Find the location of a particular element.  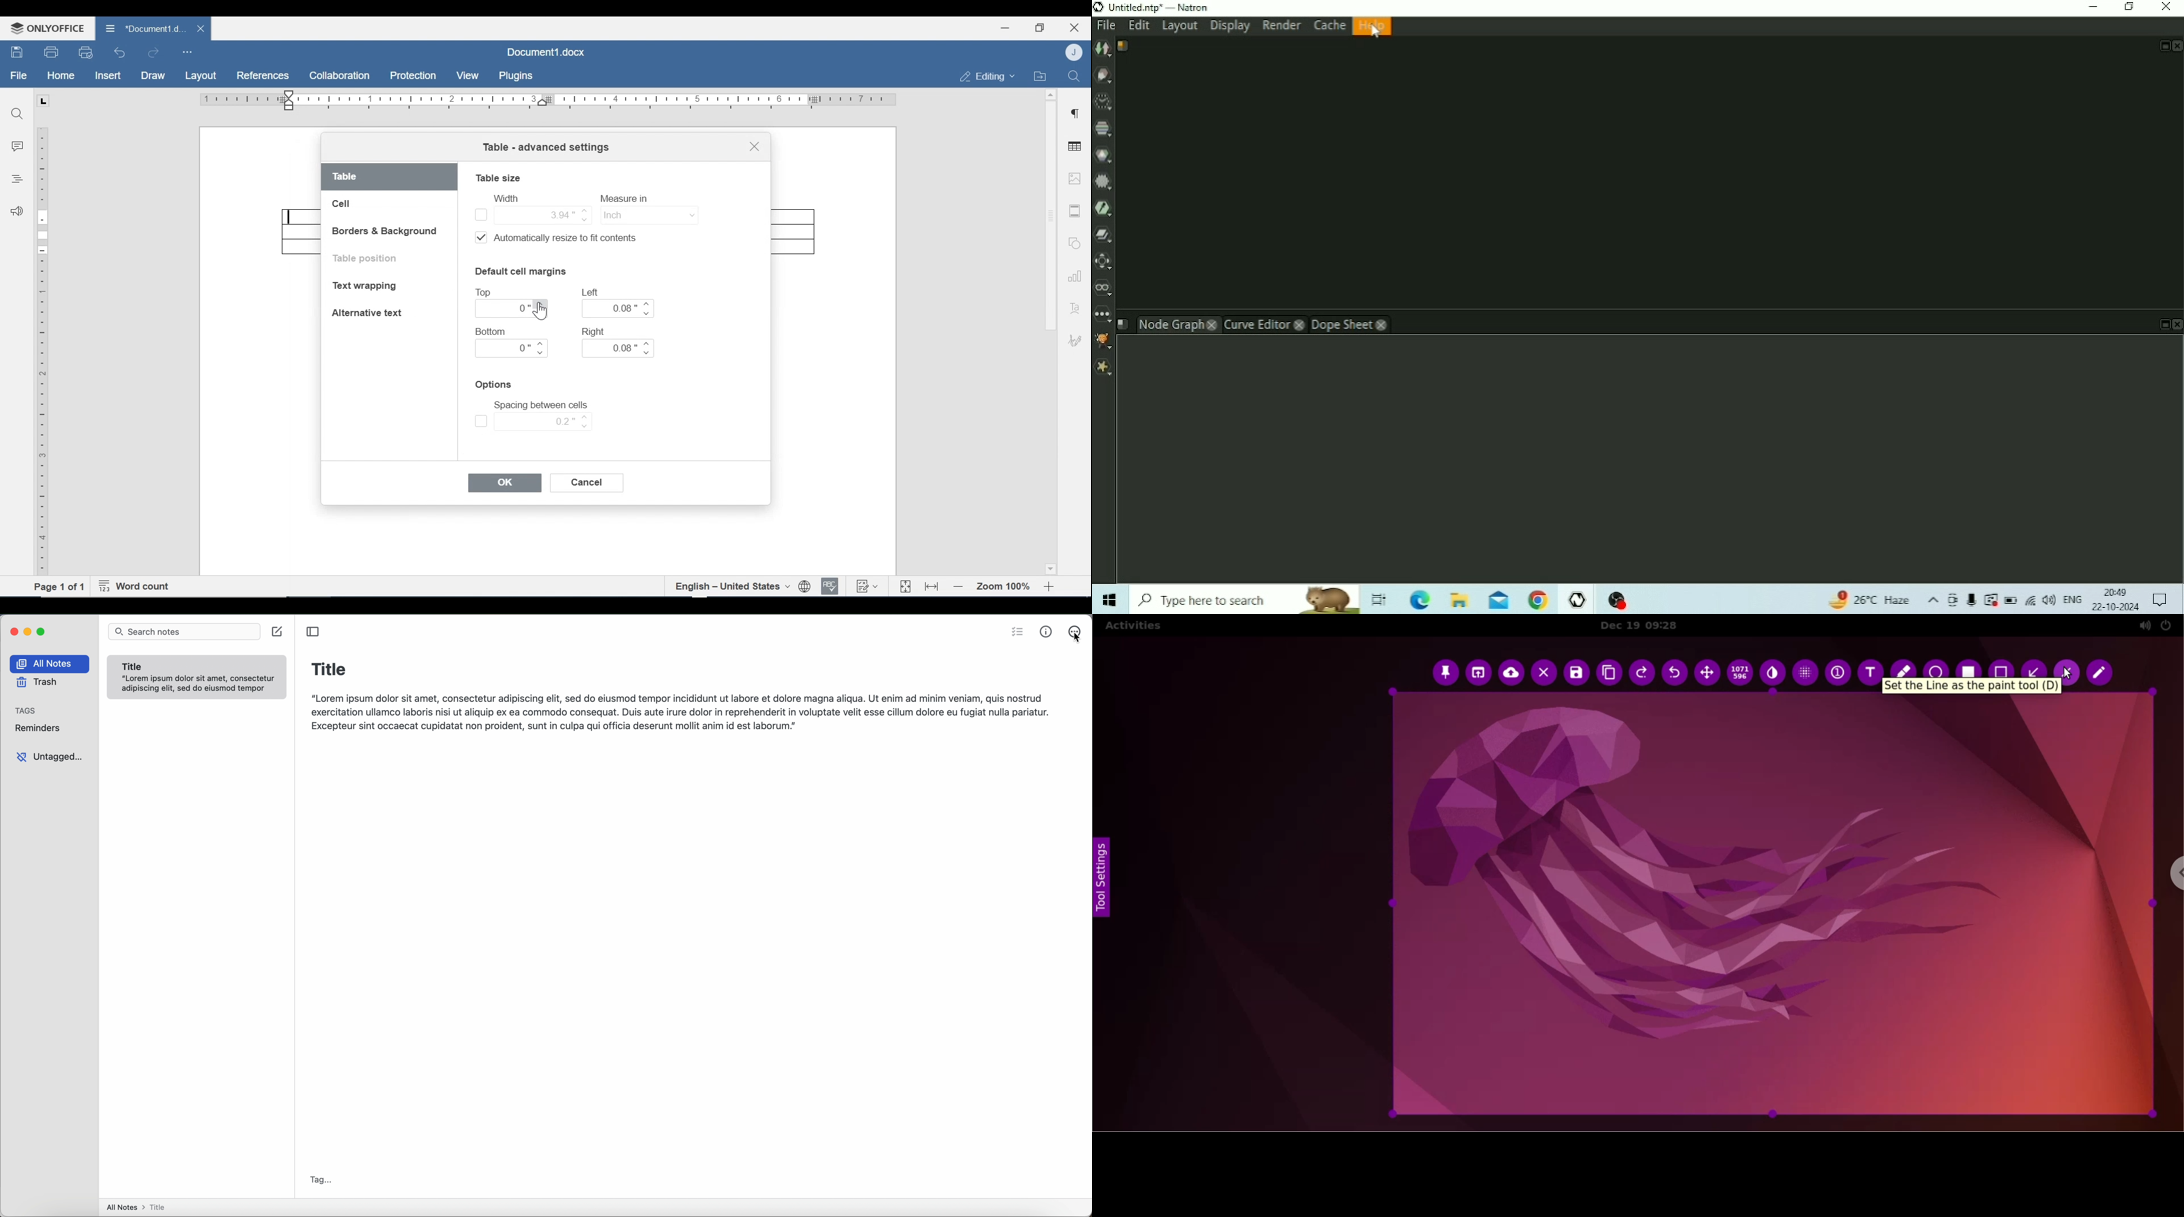

Insert is located at coordinates (107, 76).